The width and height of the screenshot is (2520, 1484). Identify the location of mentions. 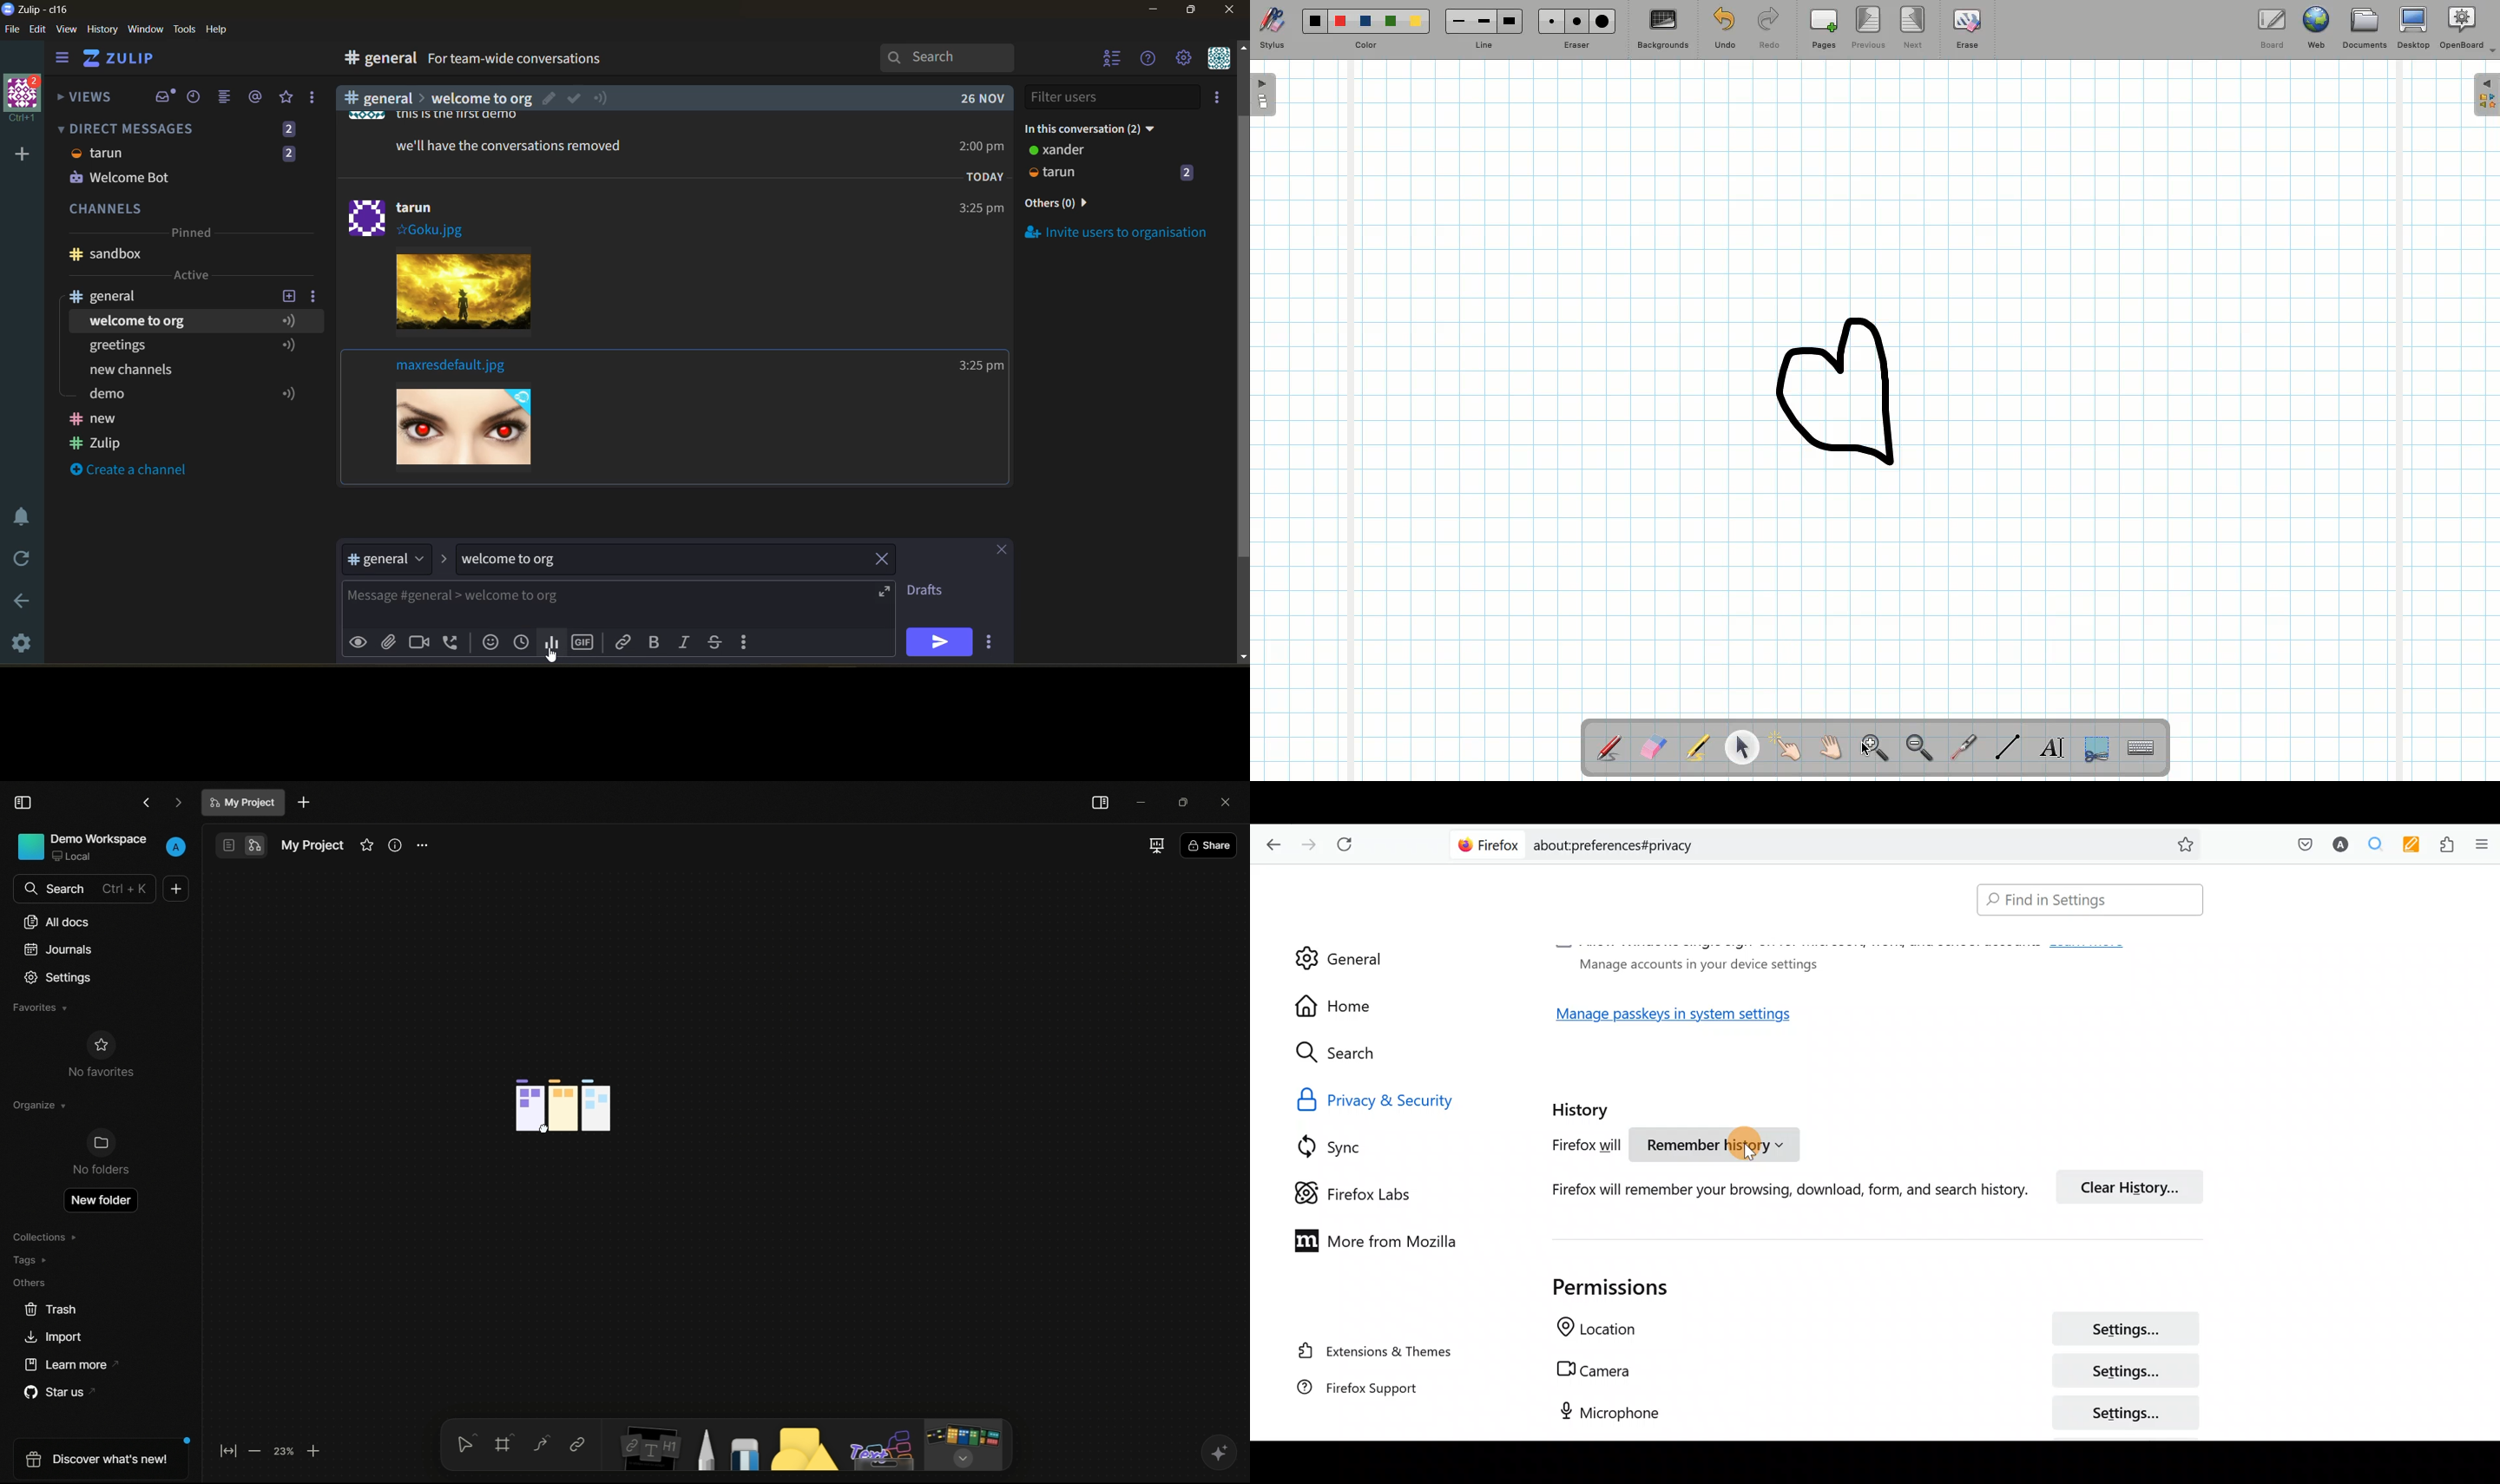
(258, 97).